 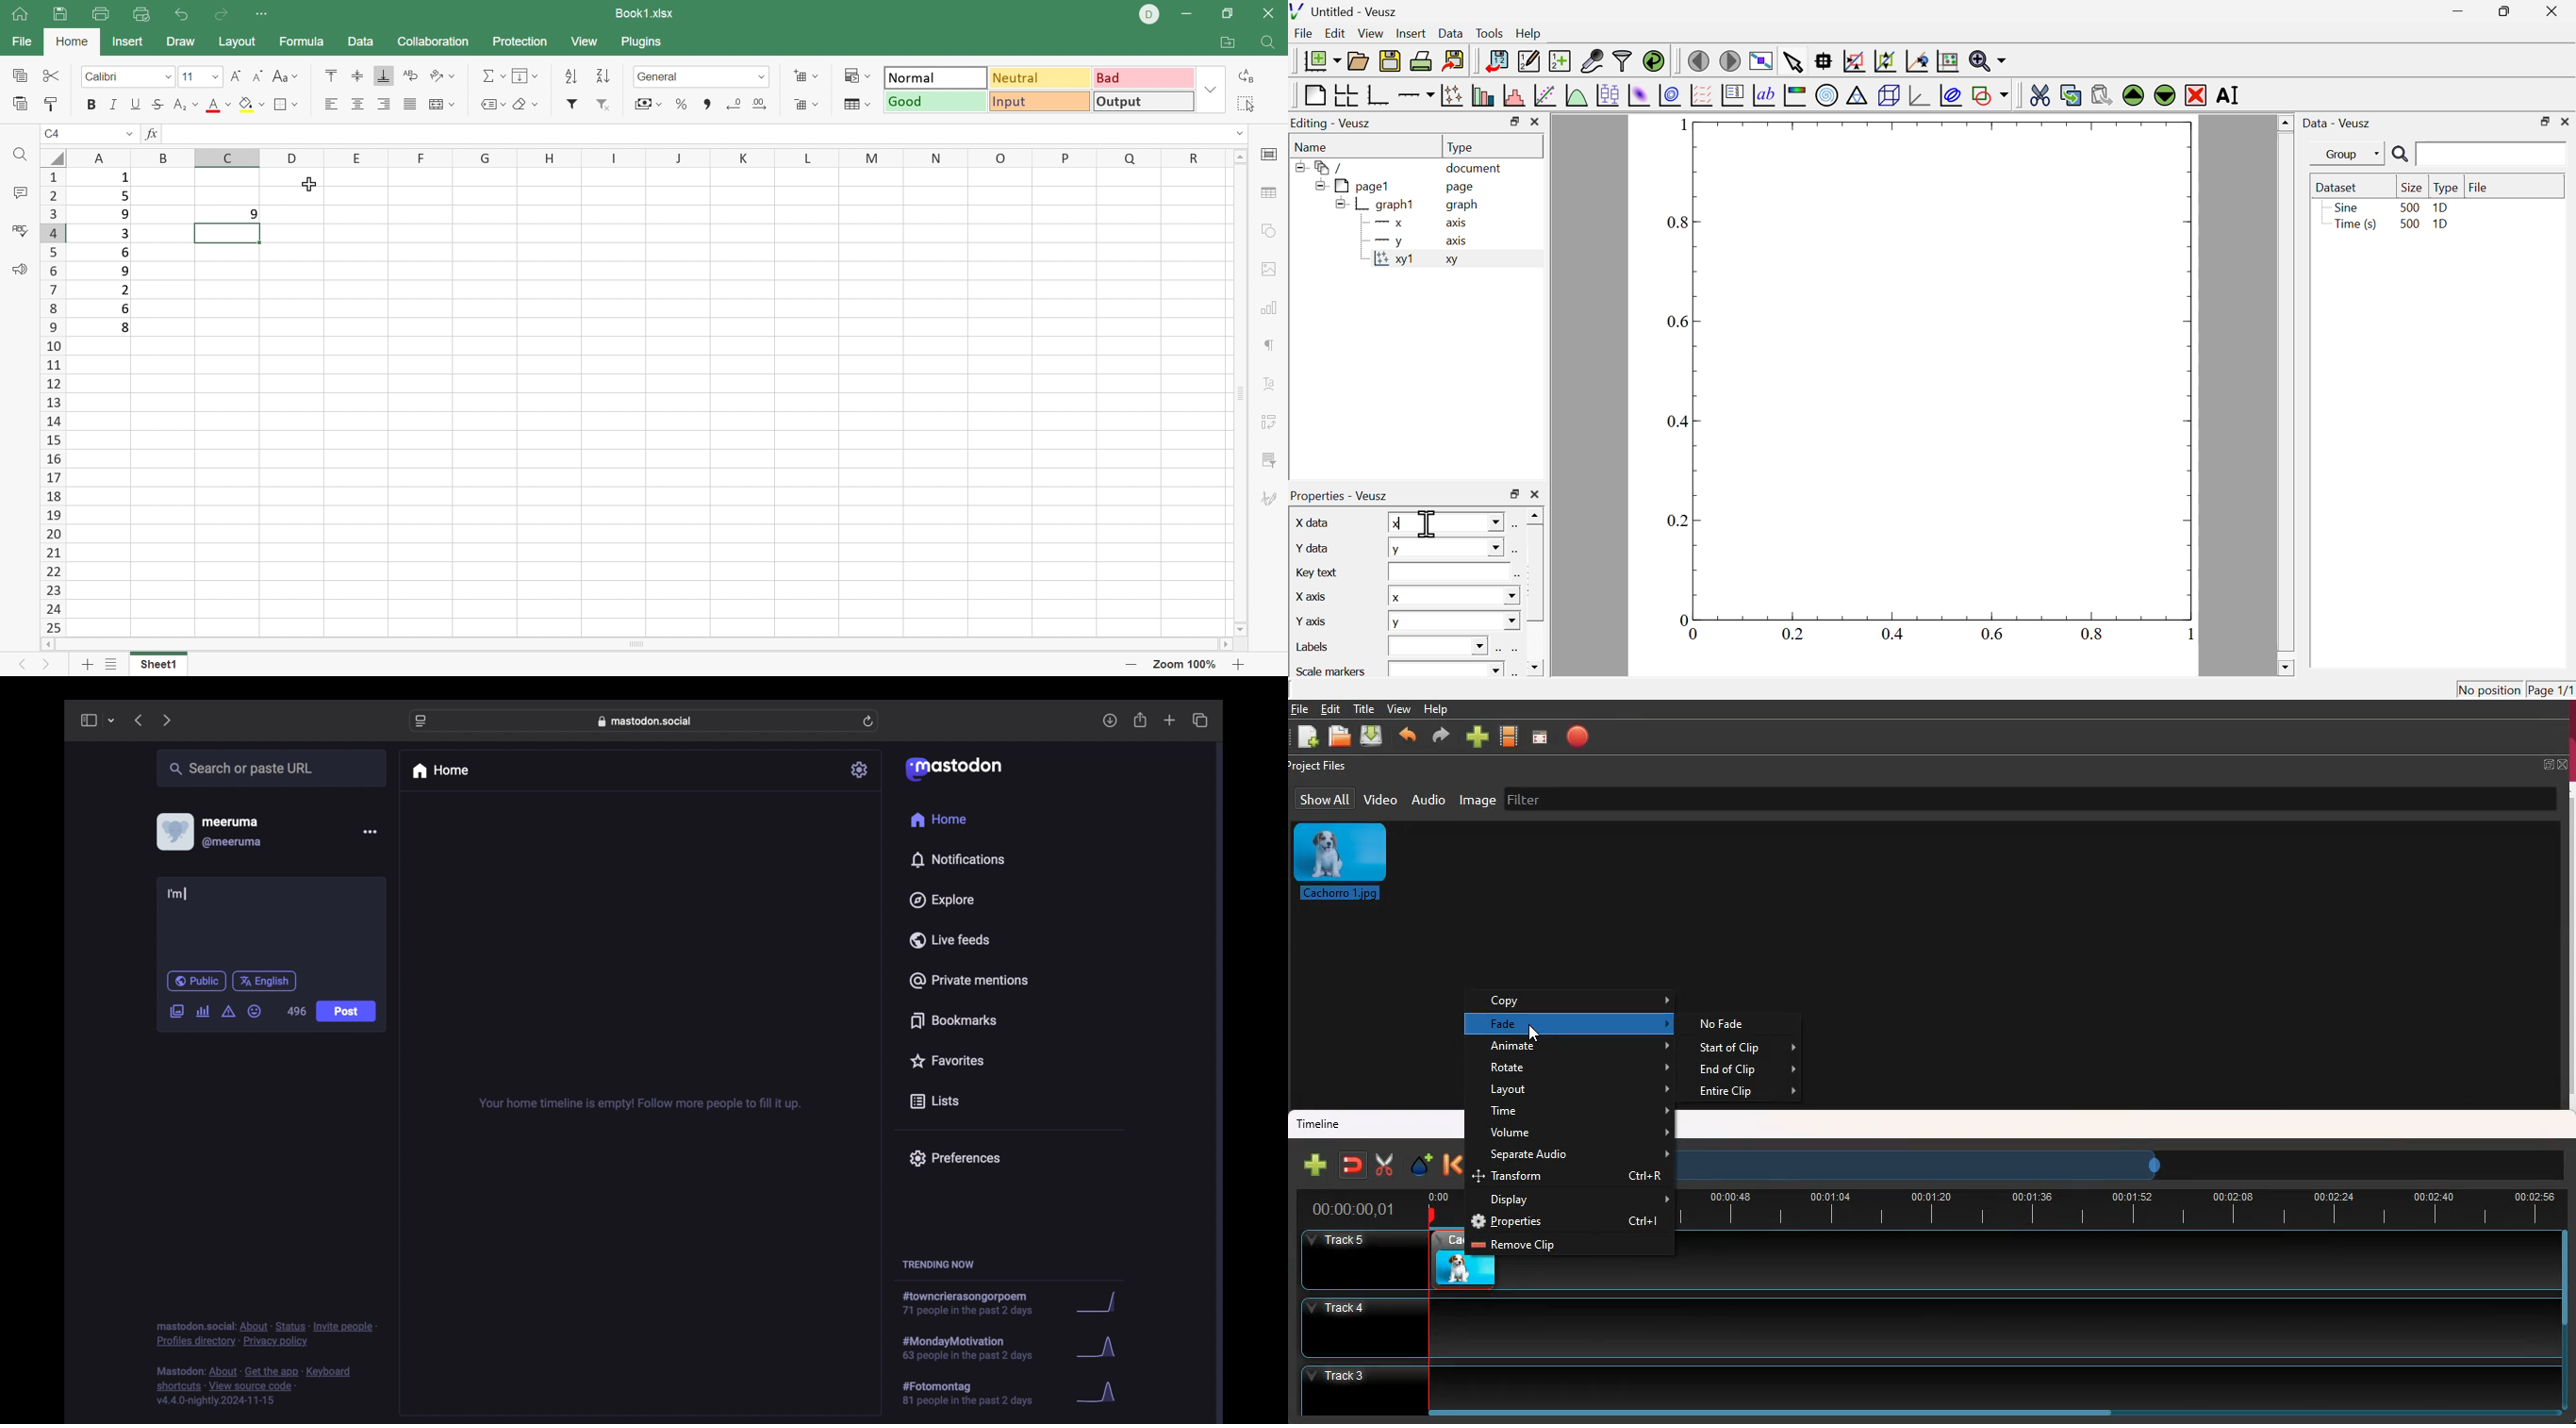 I want to click on table settings, so click(x=1271, y=192).